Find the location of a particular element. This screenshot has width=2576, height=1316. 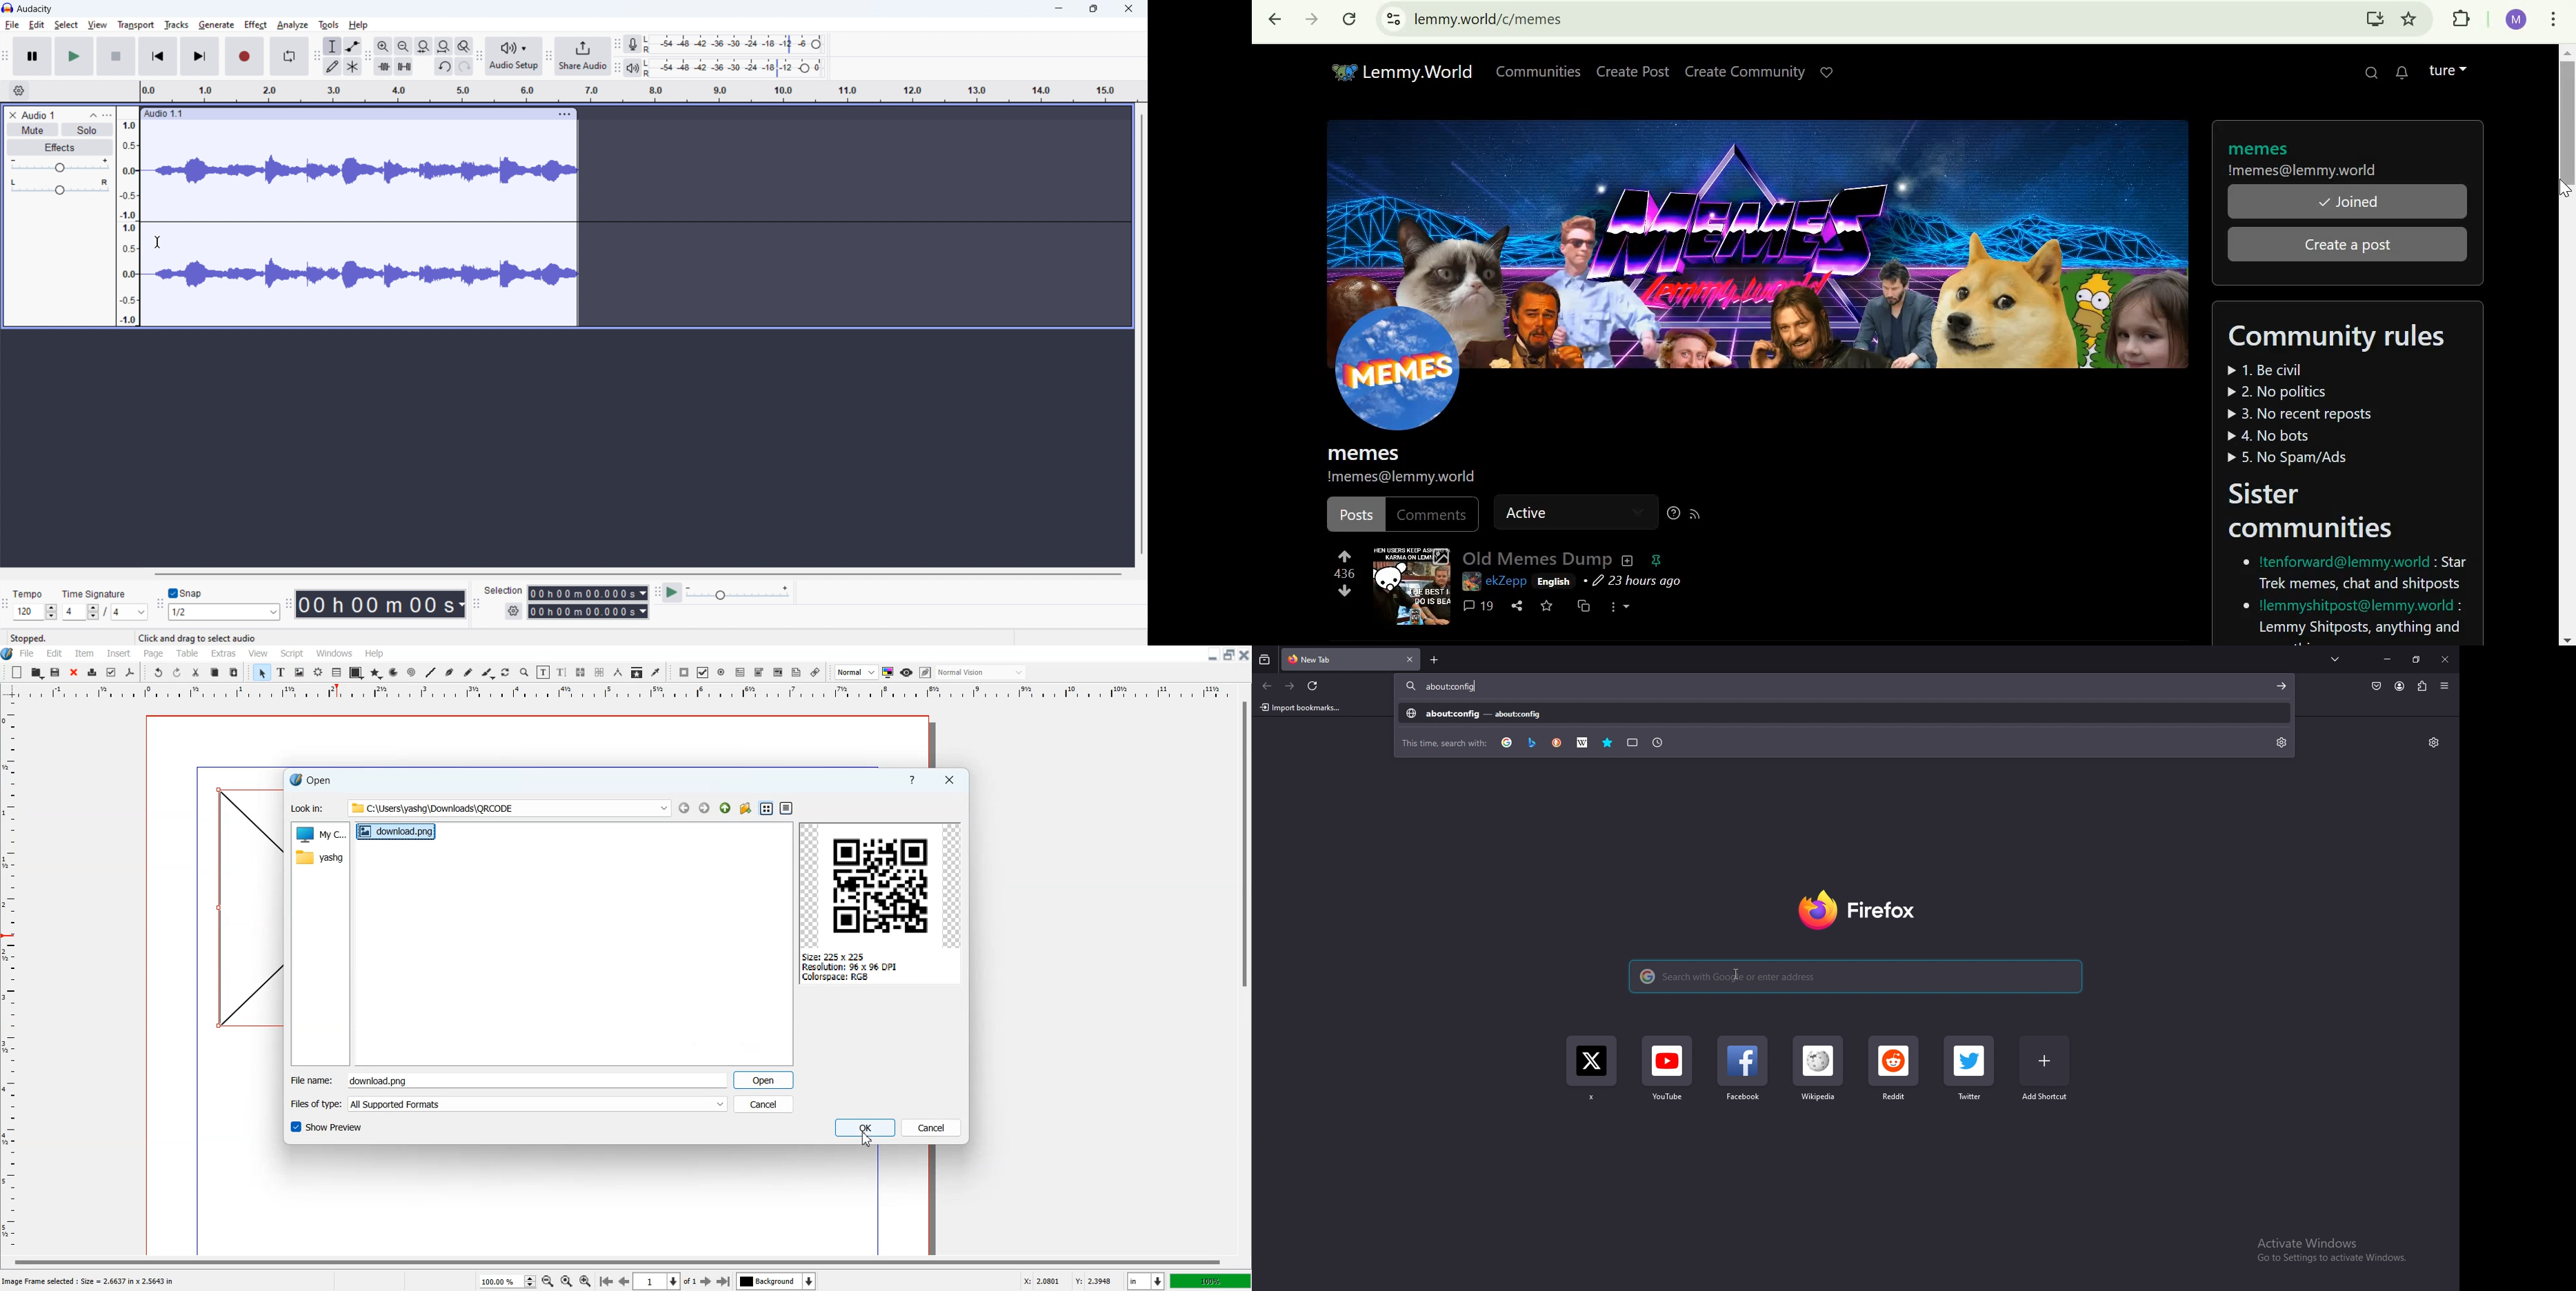

note value in time signature is located at coordinates (132, 613).